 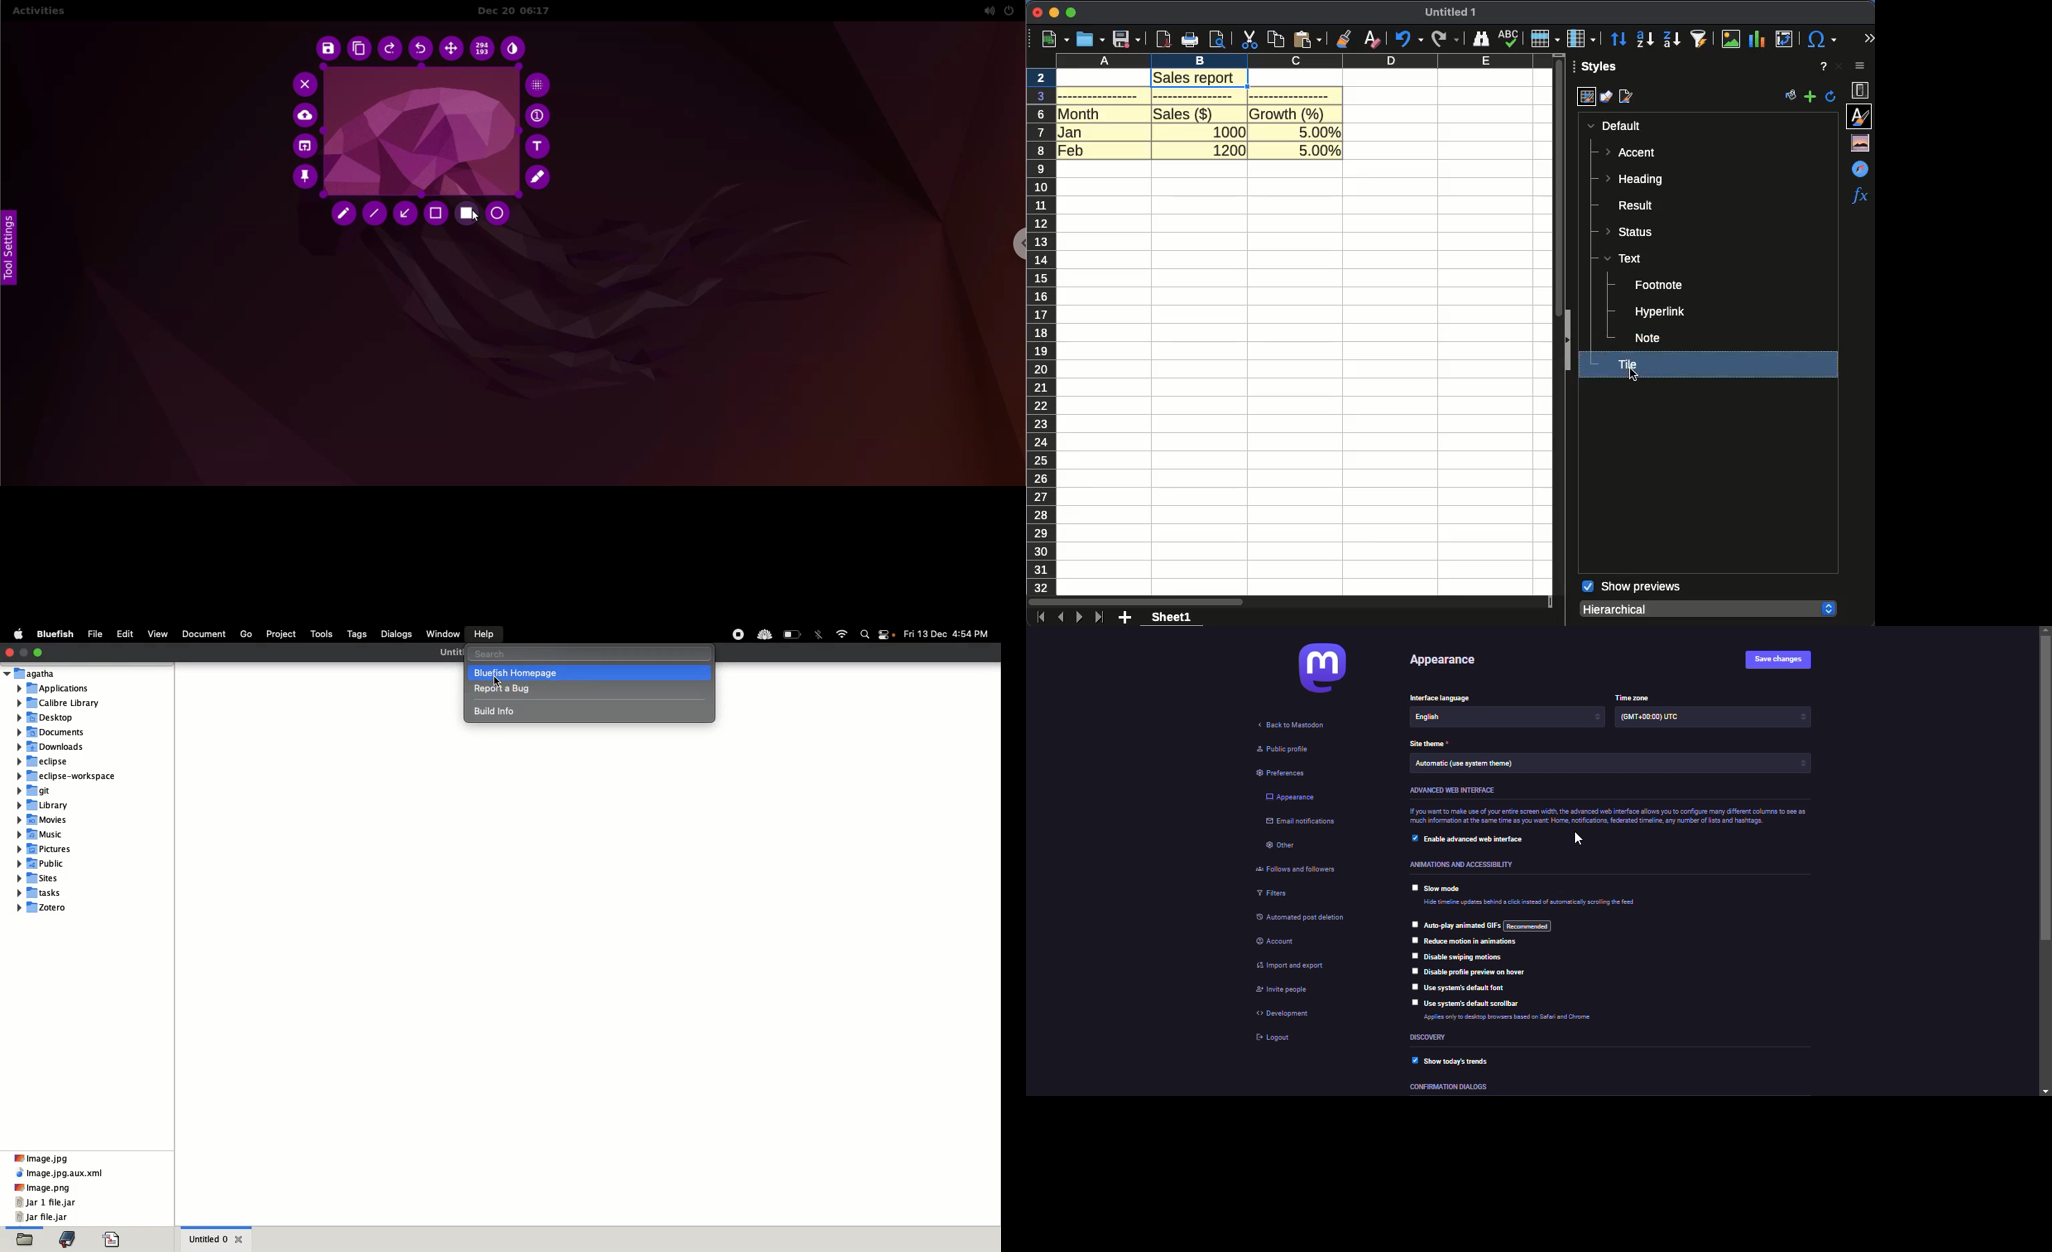 What do you see at coordinates (1582, 39) in the screenshot?
I see `column` at bounding box center [1582, 39].